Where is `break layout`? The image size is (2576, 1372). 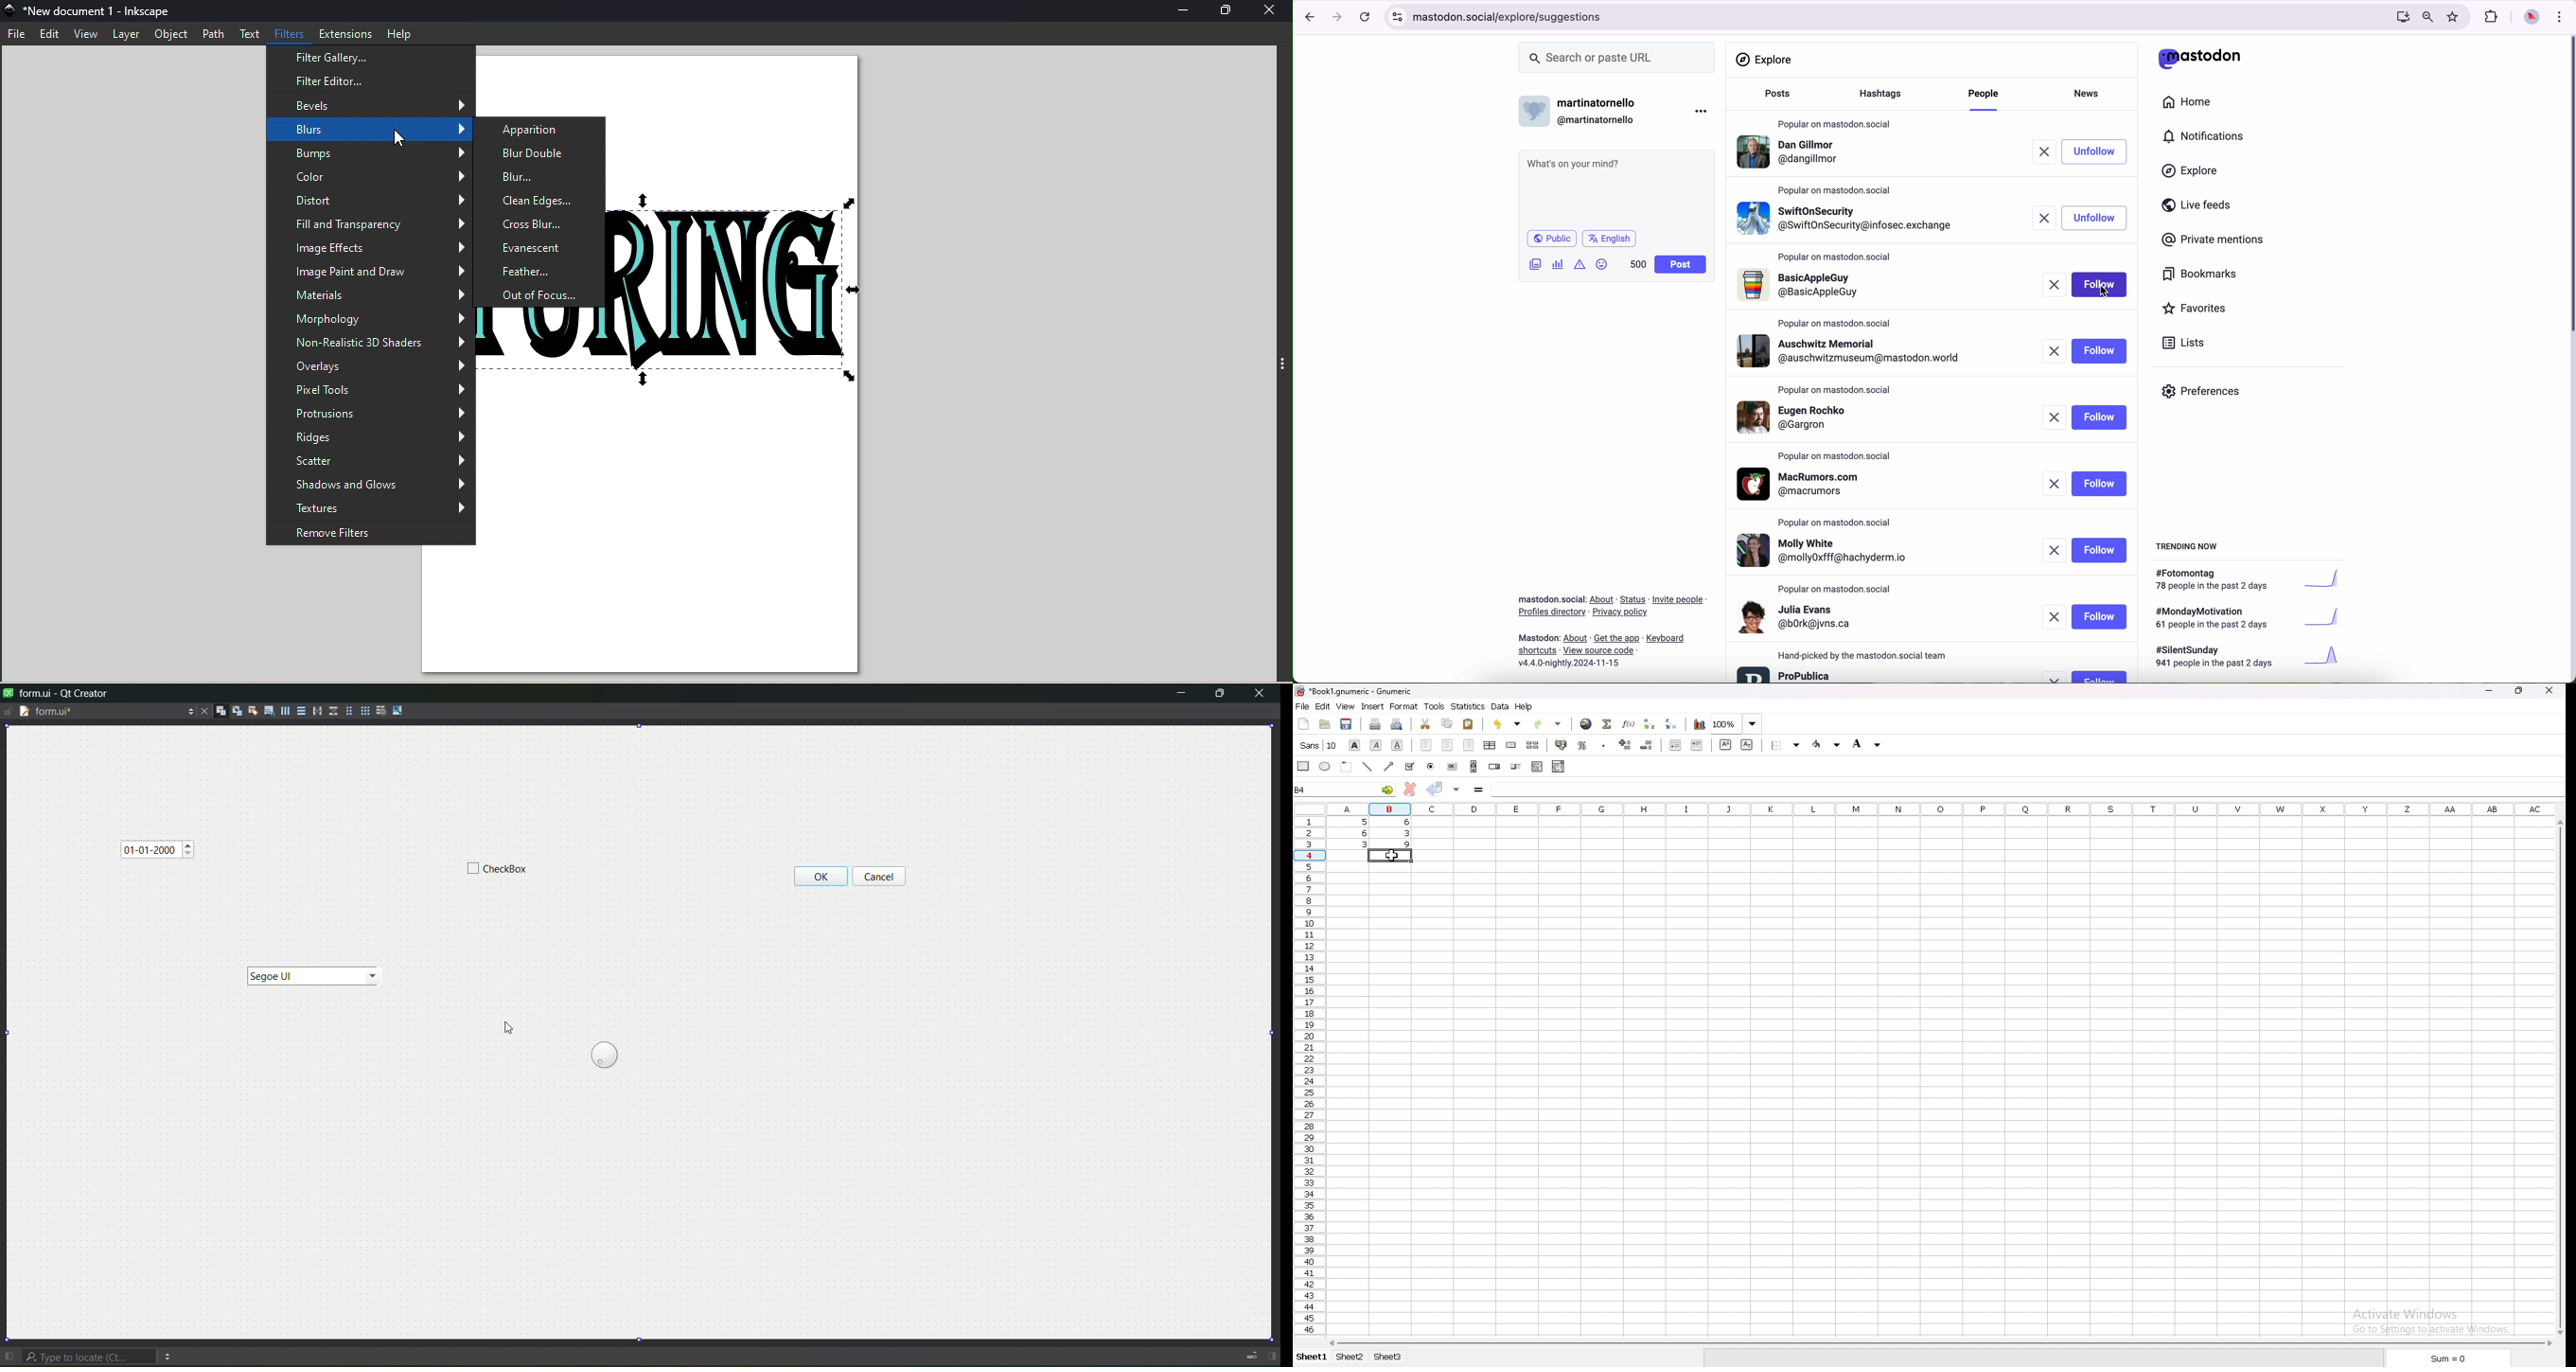 break layout is located at coordinates (378, 711).